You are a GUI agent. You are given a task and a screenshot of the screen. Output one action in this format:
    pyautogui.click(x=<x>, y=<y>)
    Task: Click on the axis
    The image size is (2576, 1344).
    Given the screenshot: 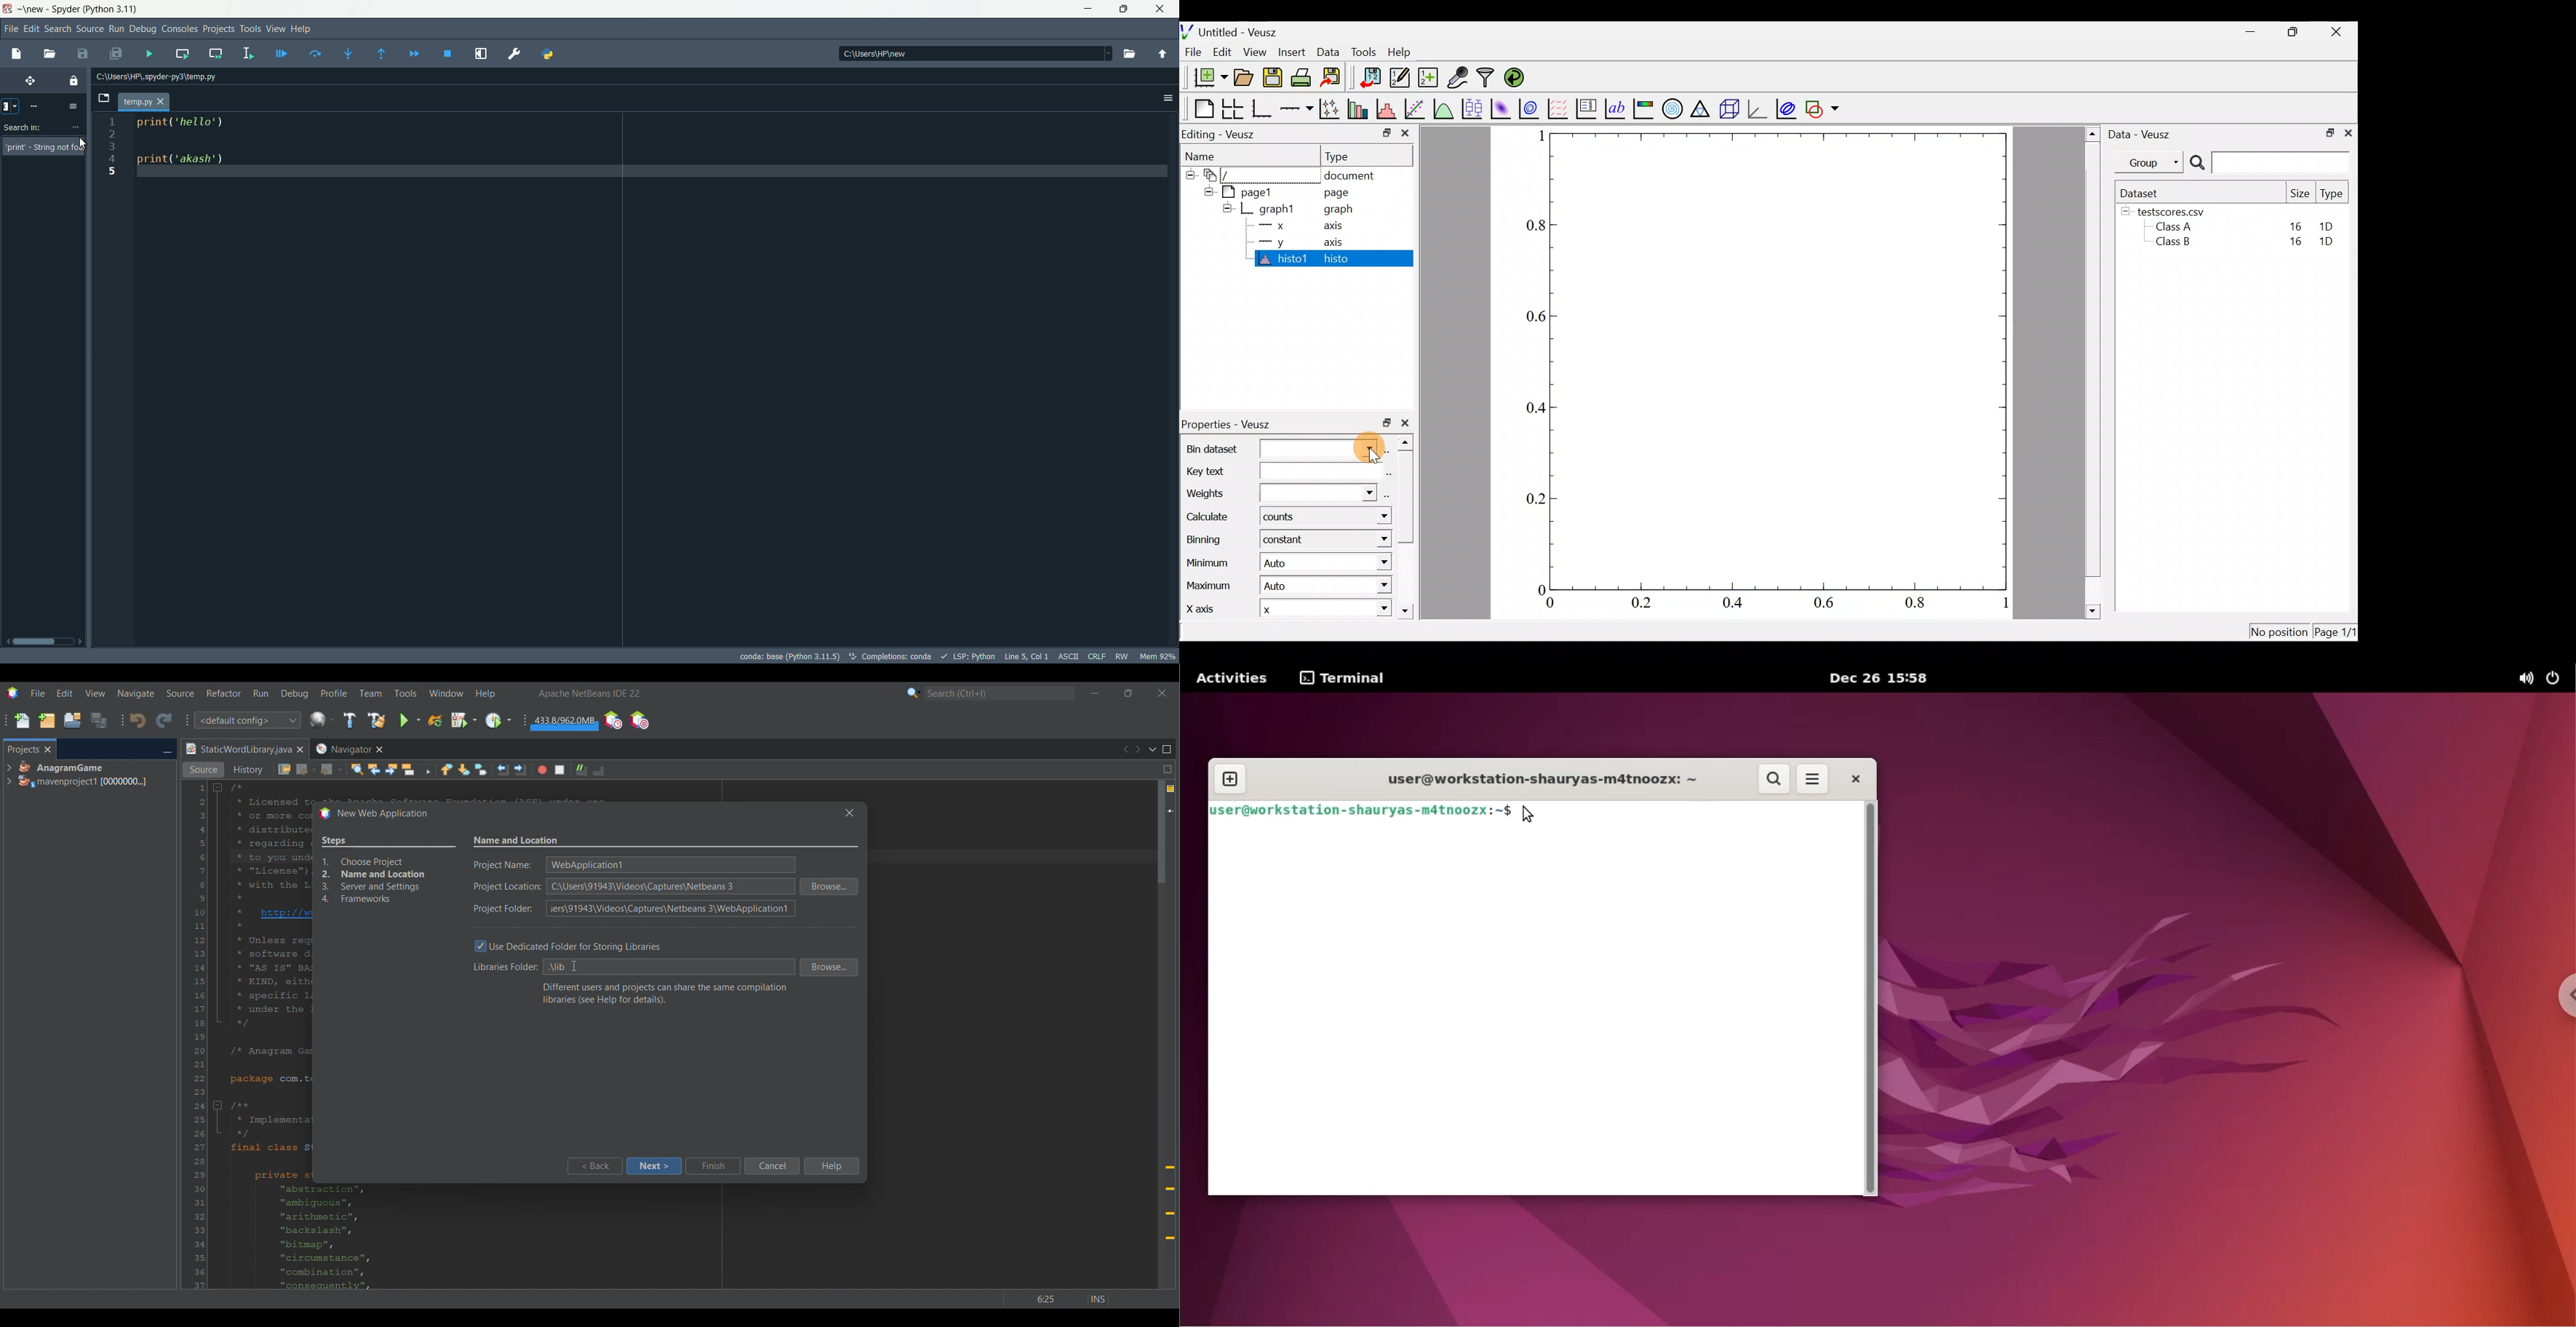 What is the action you would take?
    pyautogui.click(x=1337, y=243)
    